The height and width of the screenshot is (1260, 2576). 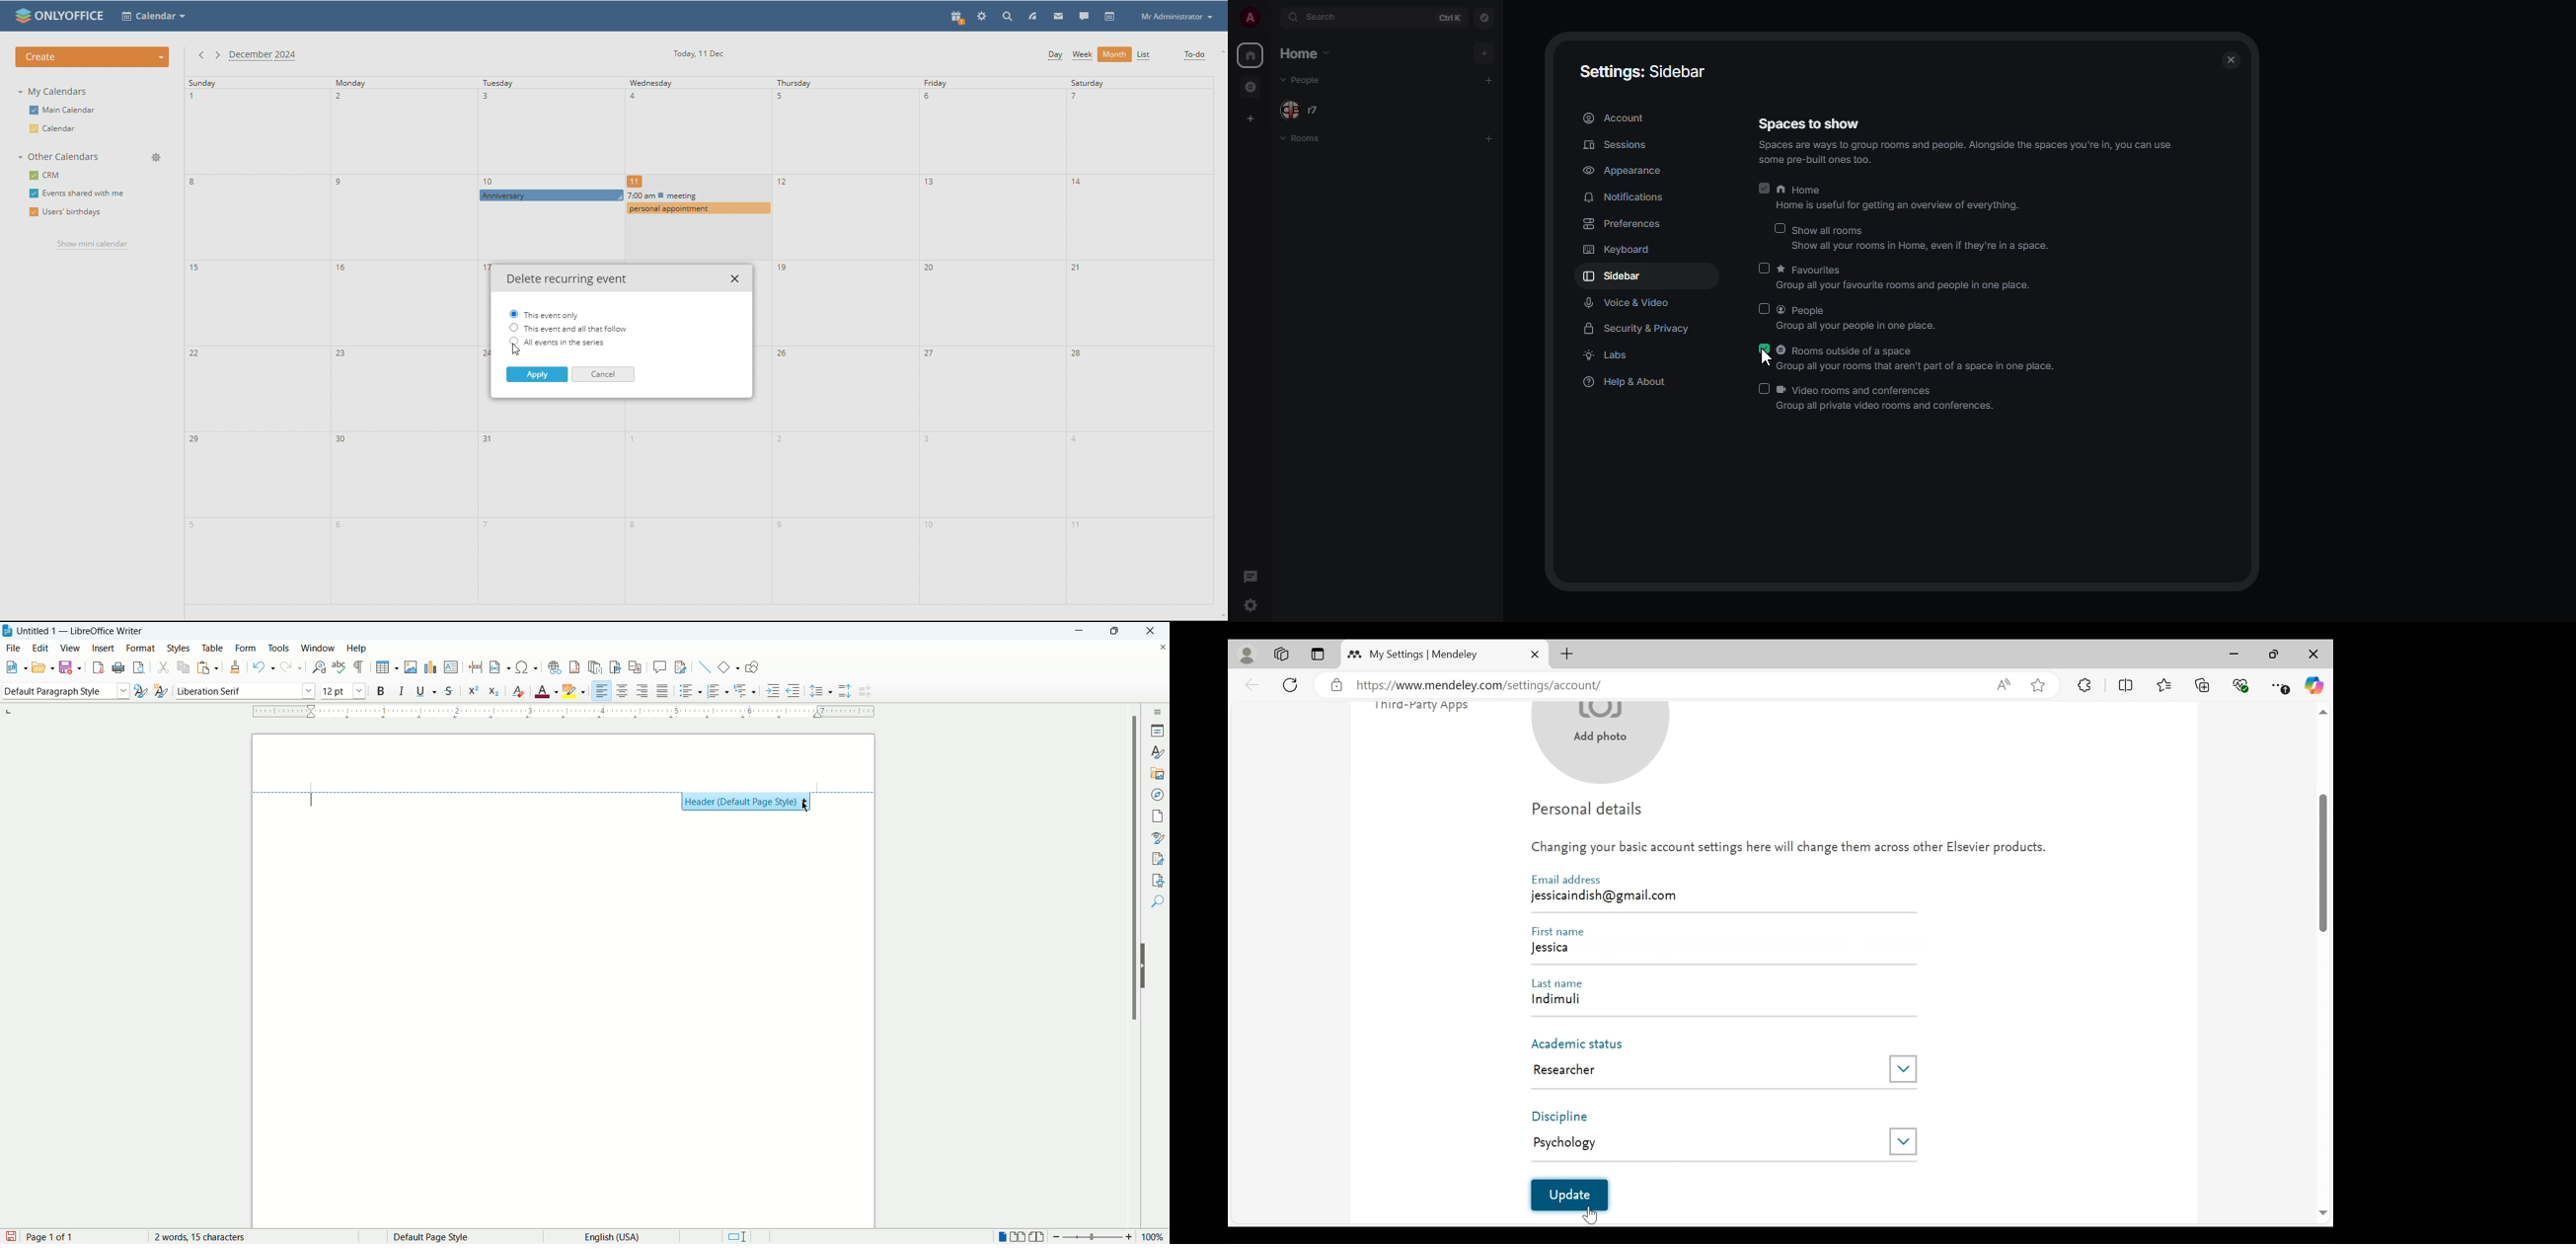 What do you see at coordinates (1566, 879) in the screenshot?
I see `Email Address` at bounding box center [1566, 879].